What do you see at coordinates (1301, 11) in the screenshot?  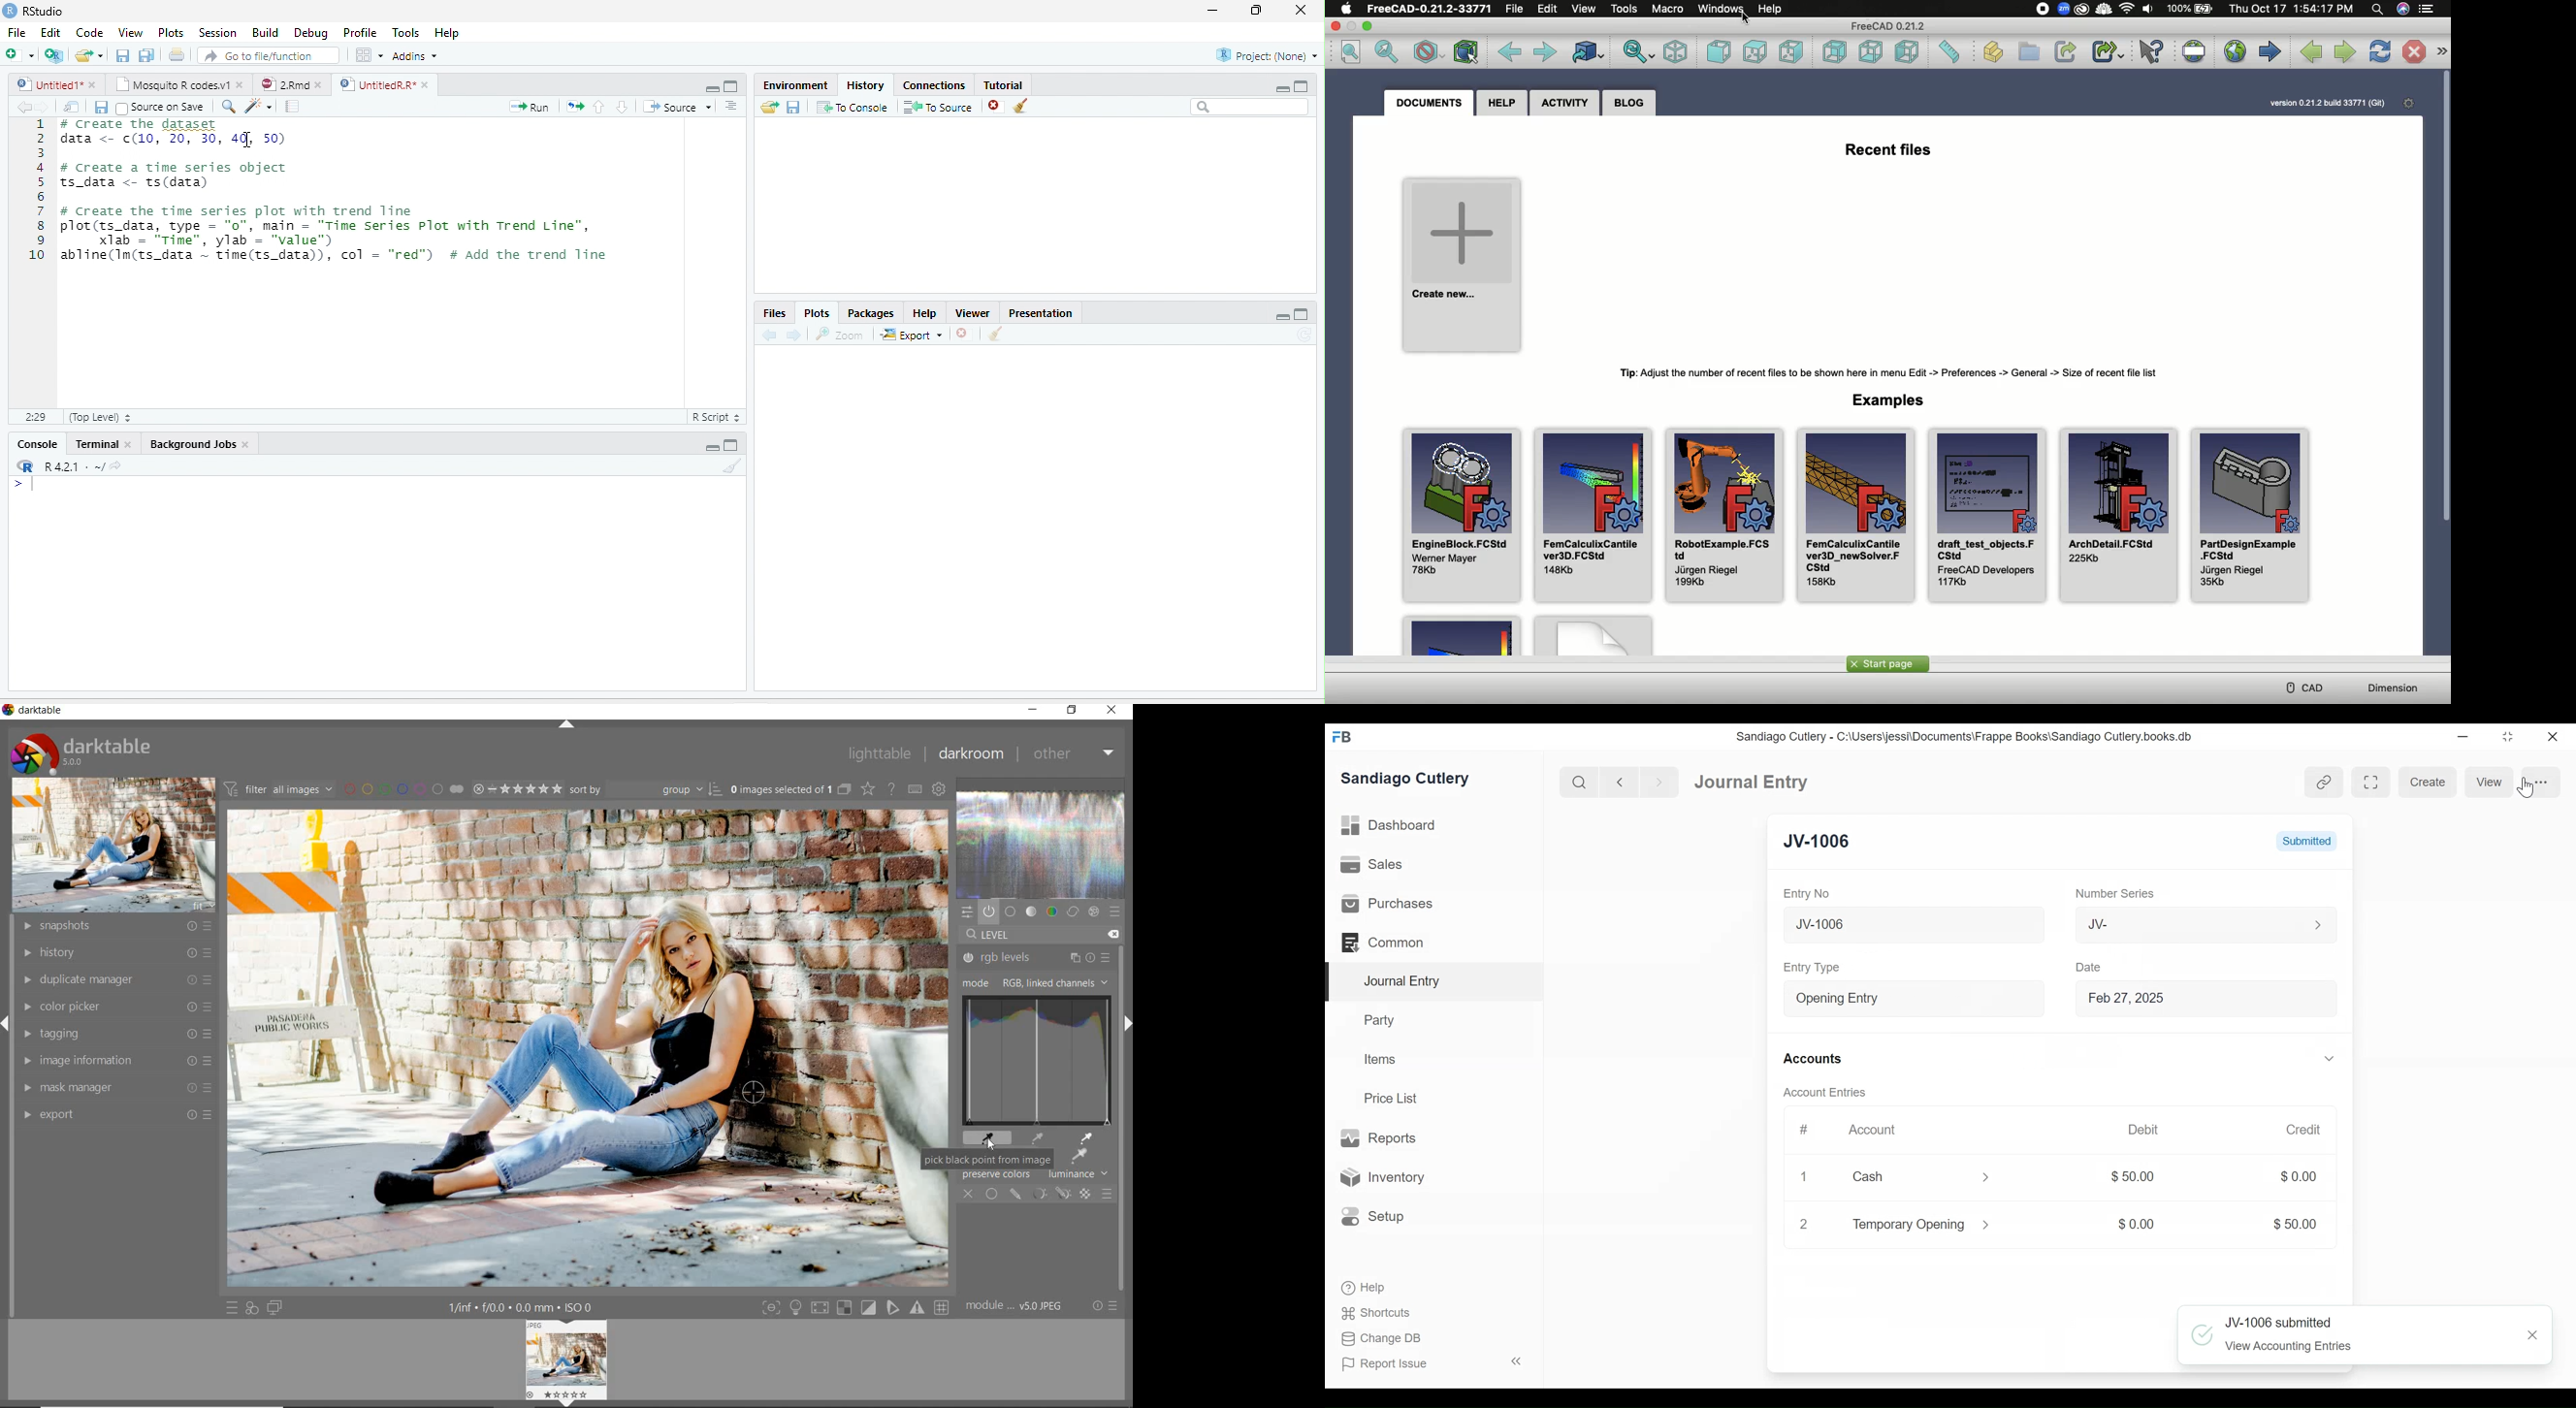 I see `close` at bounding box center [1301, 11].